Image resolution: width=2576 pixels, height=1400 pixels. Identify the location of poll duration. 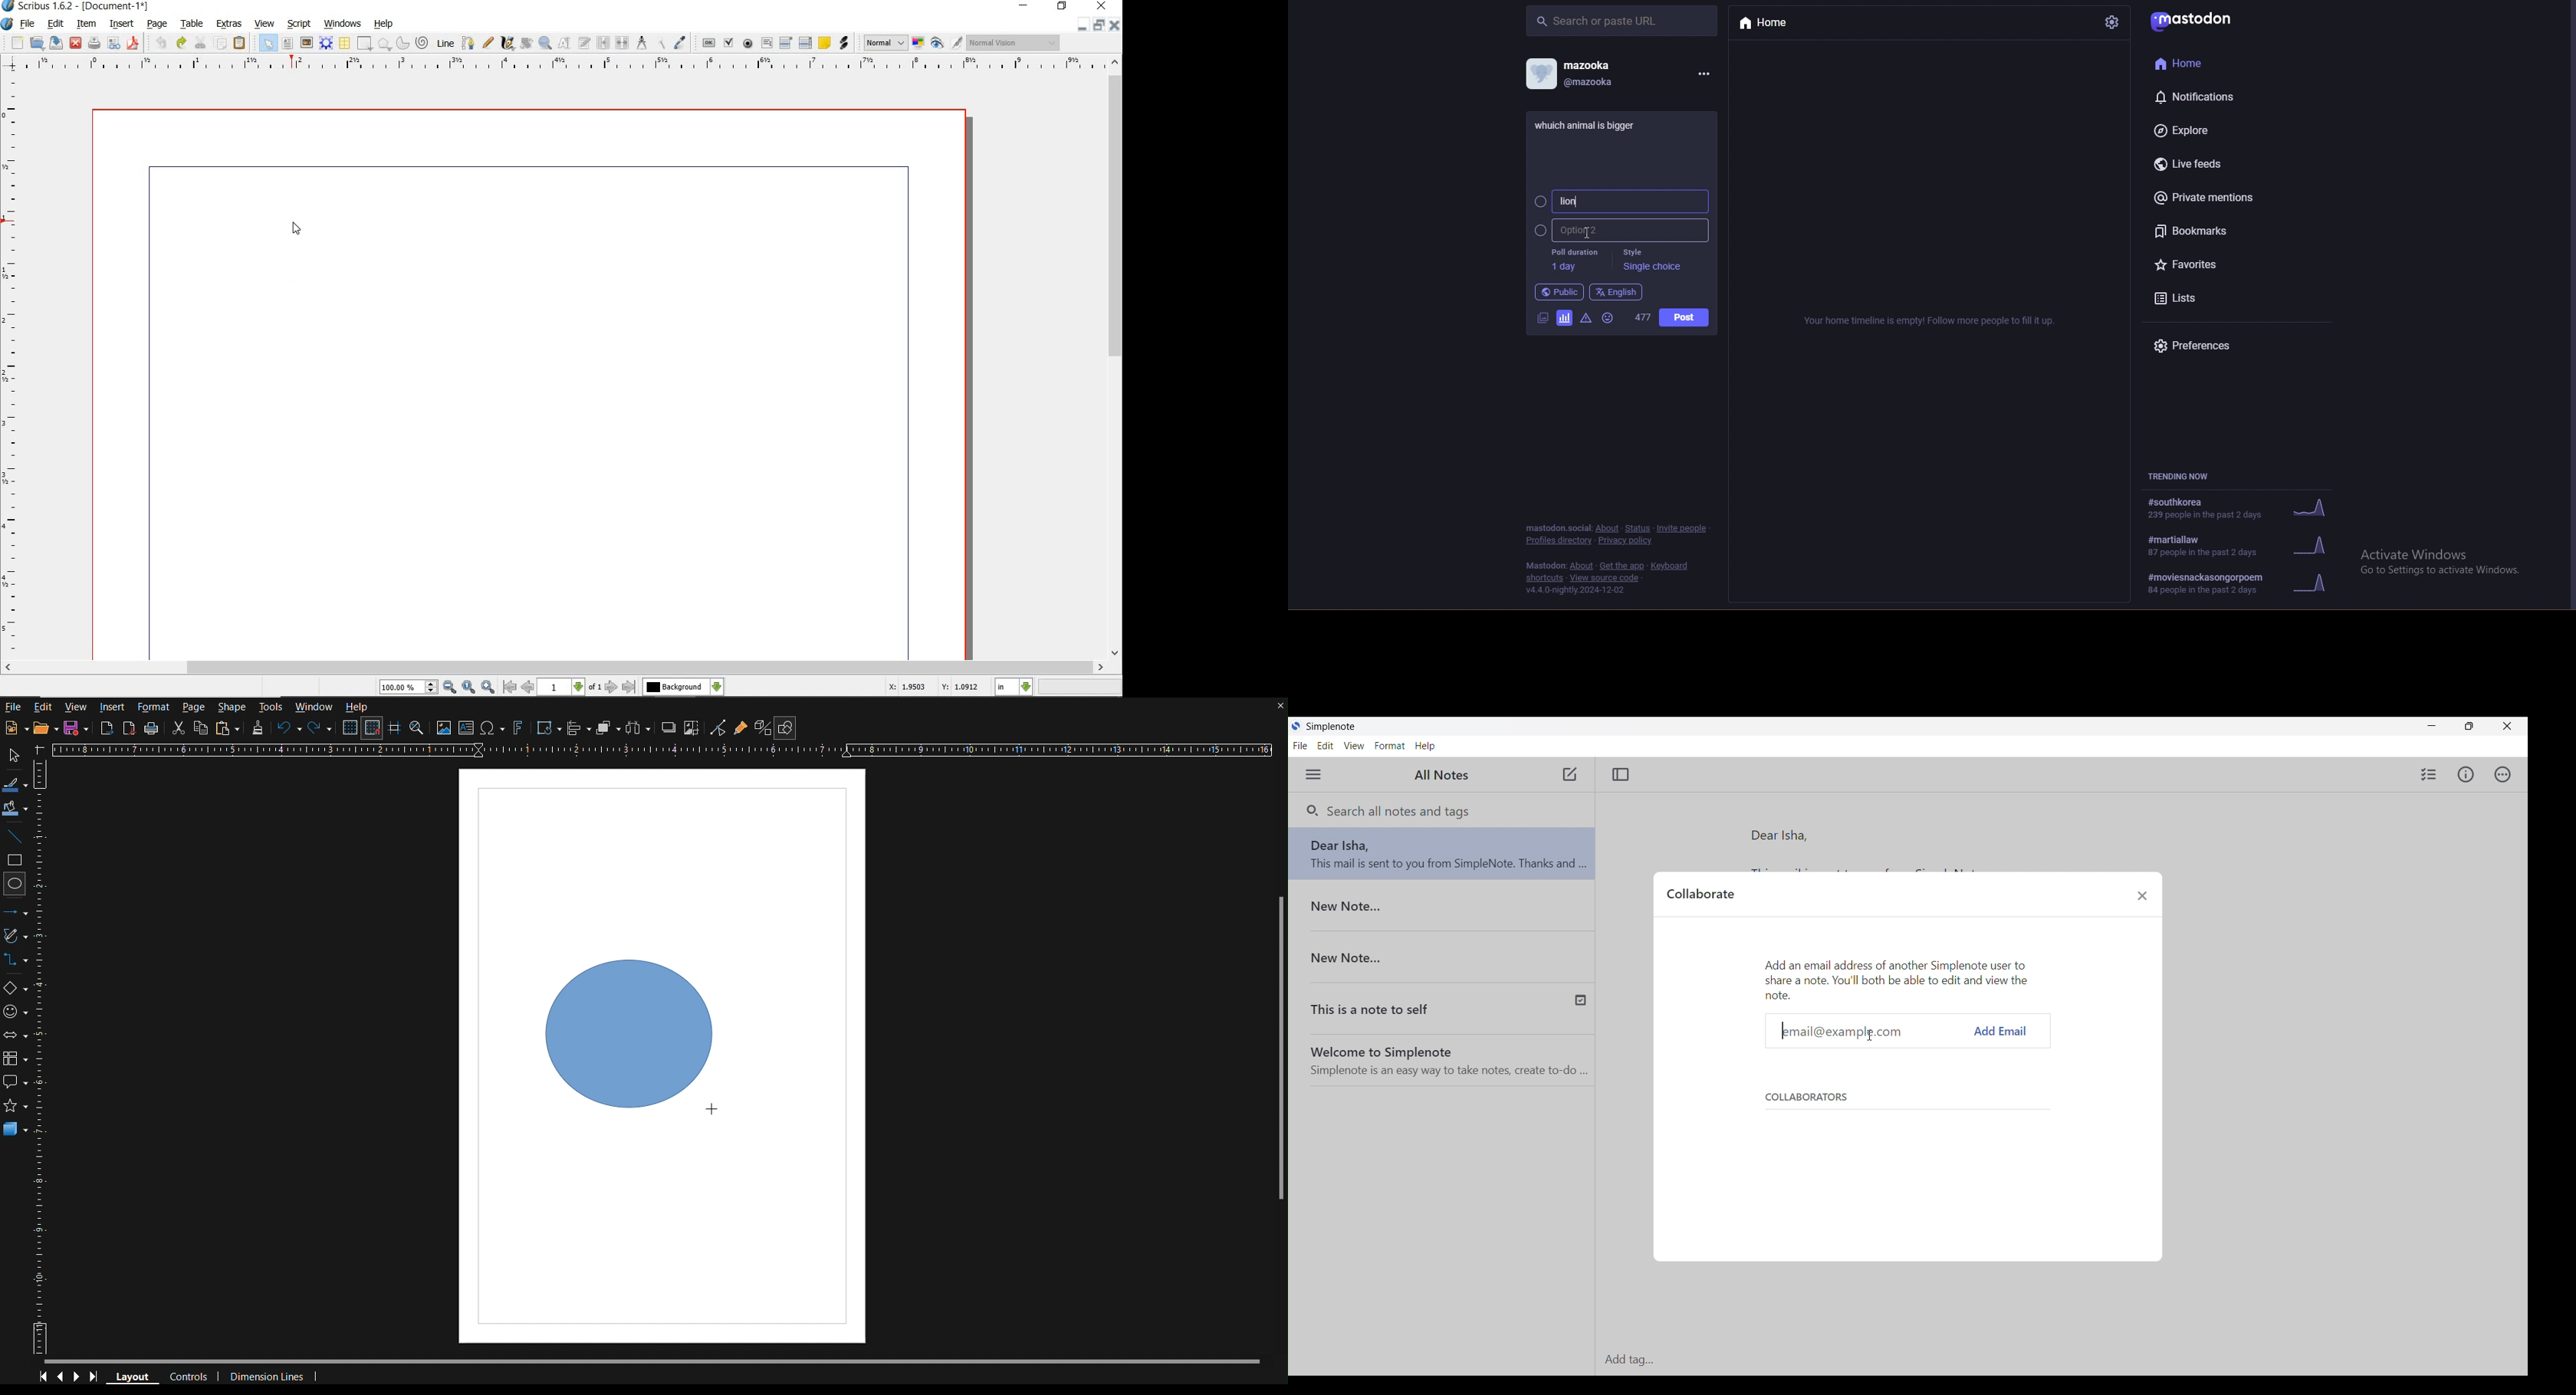
(1574, 260).